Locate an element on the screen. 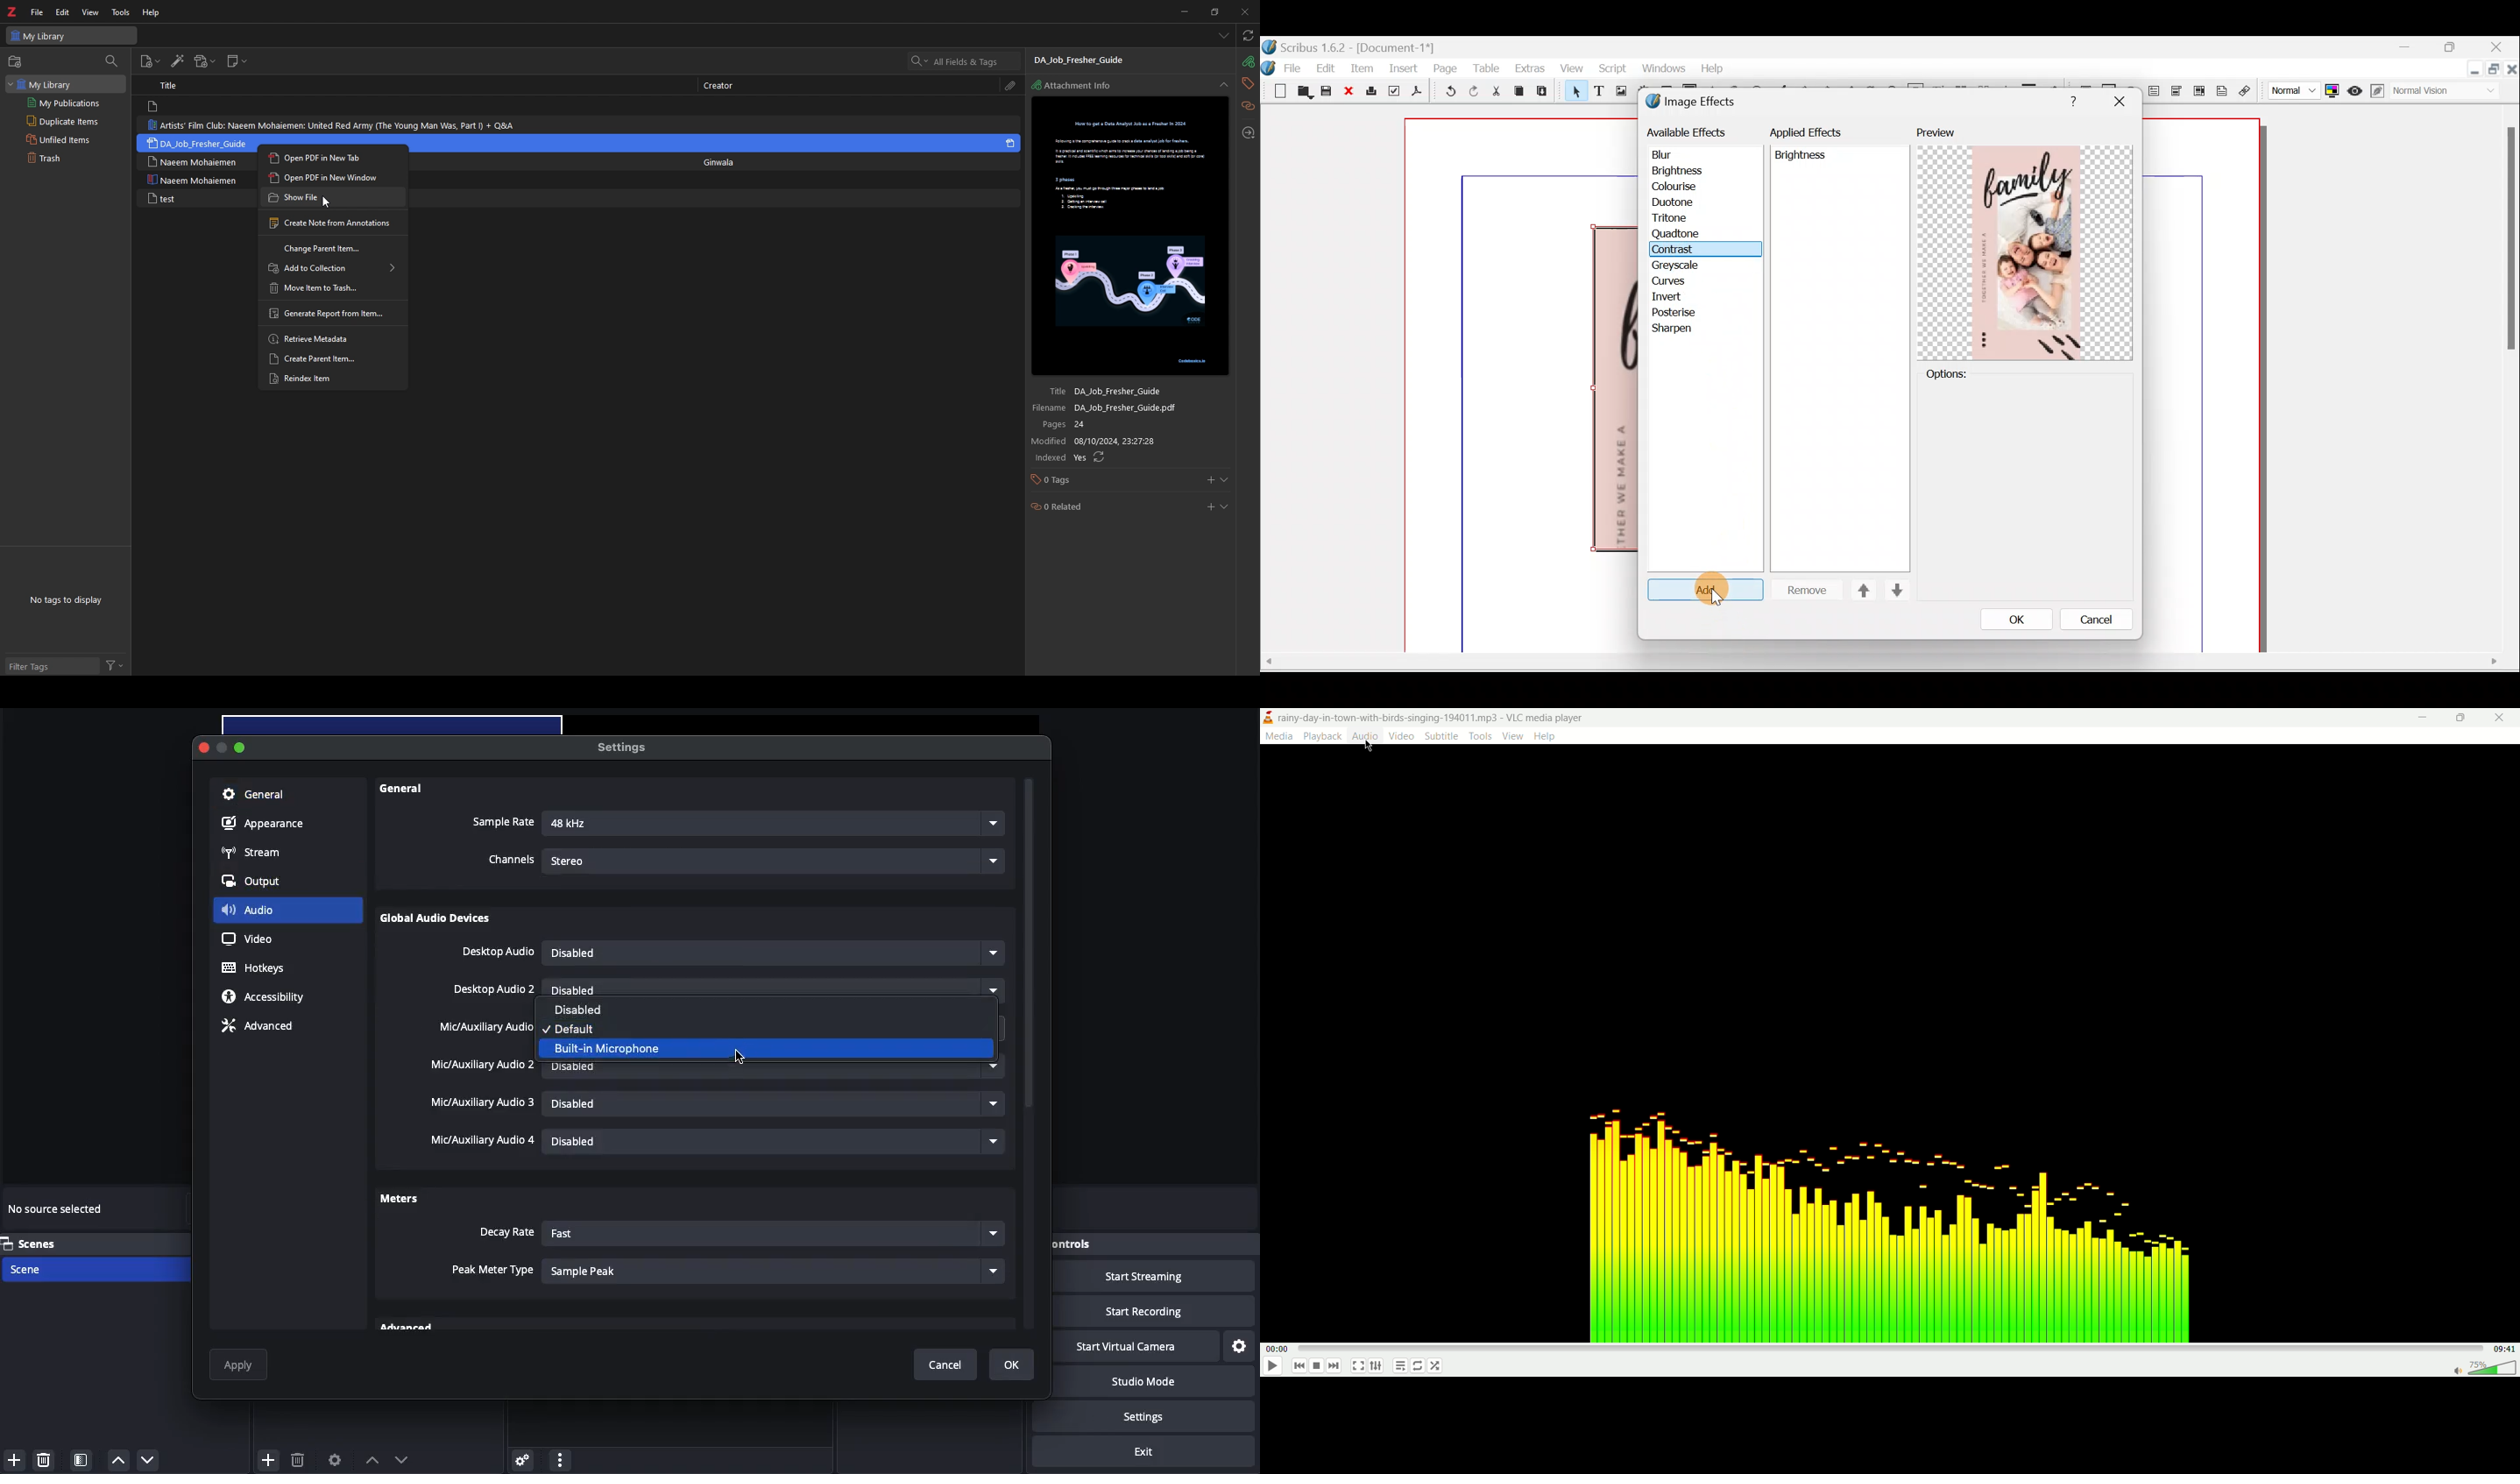  creator is located at coordinates (723, 163).